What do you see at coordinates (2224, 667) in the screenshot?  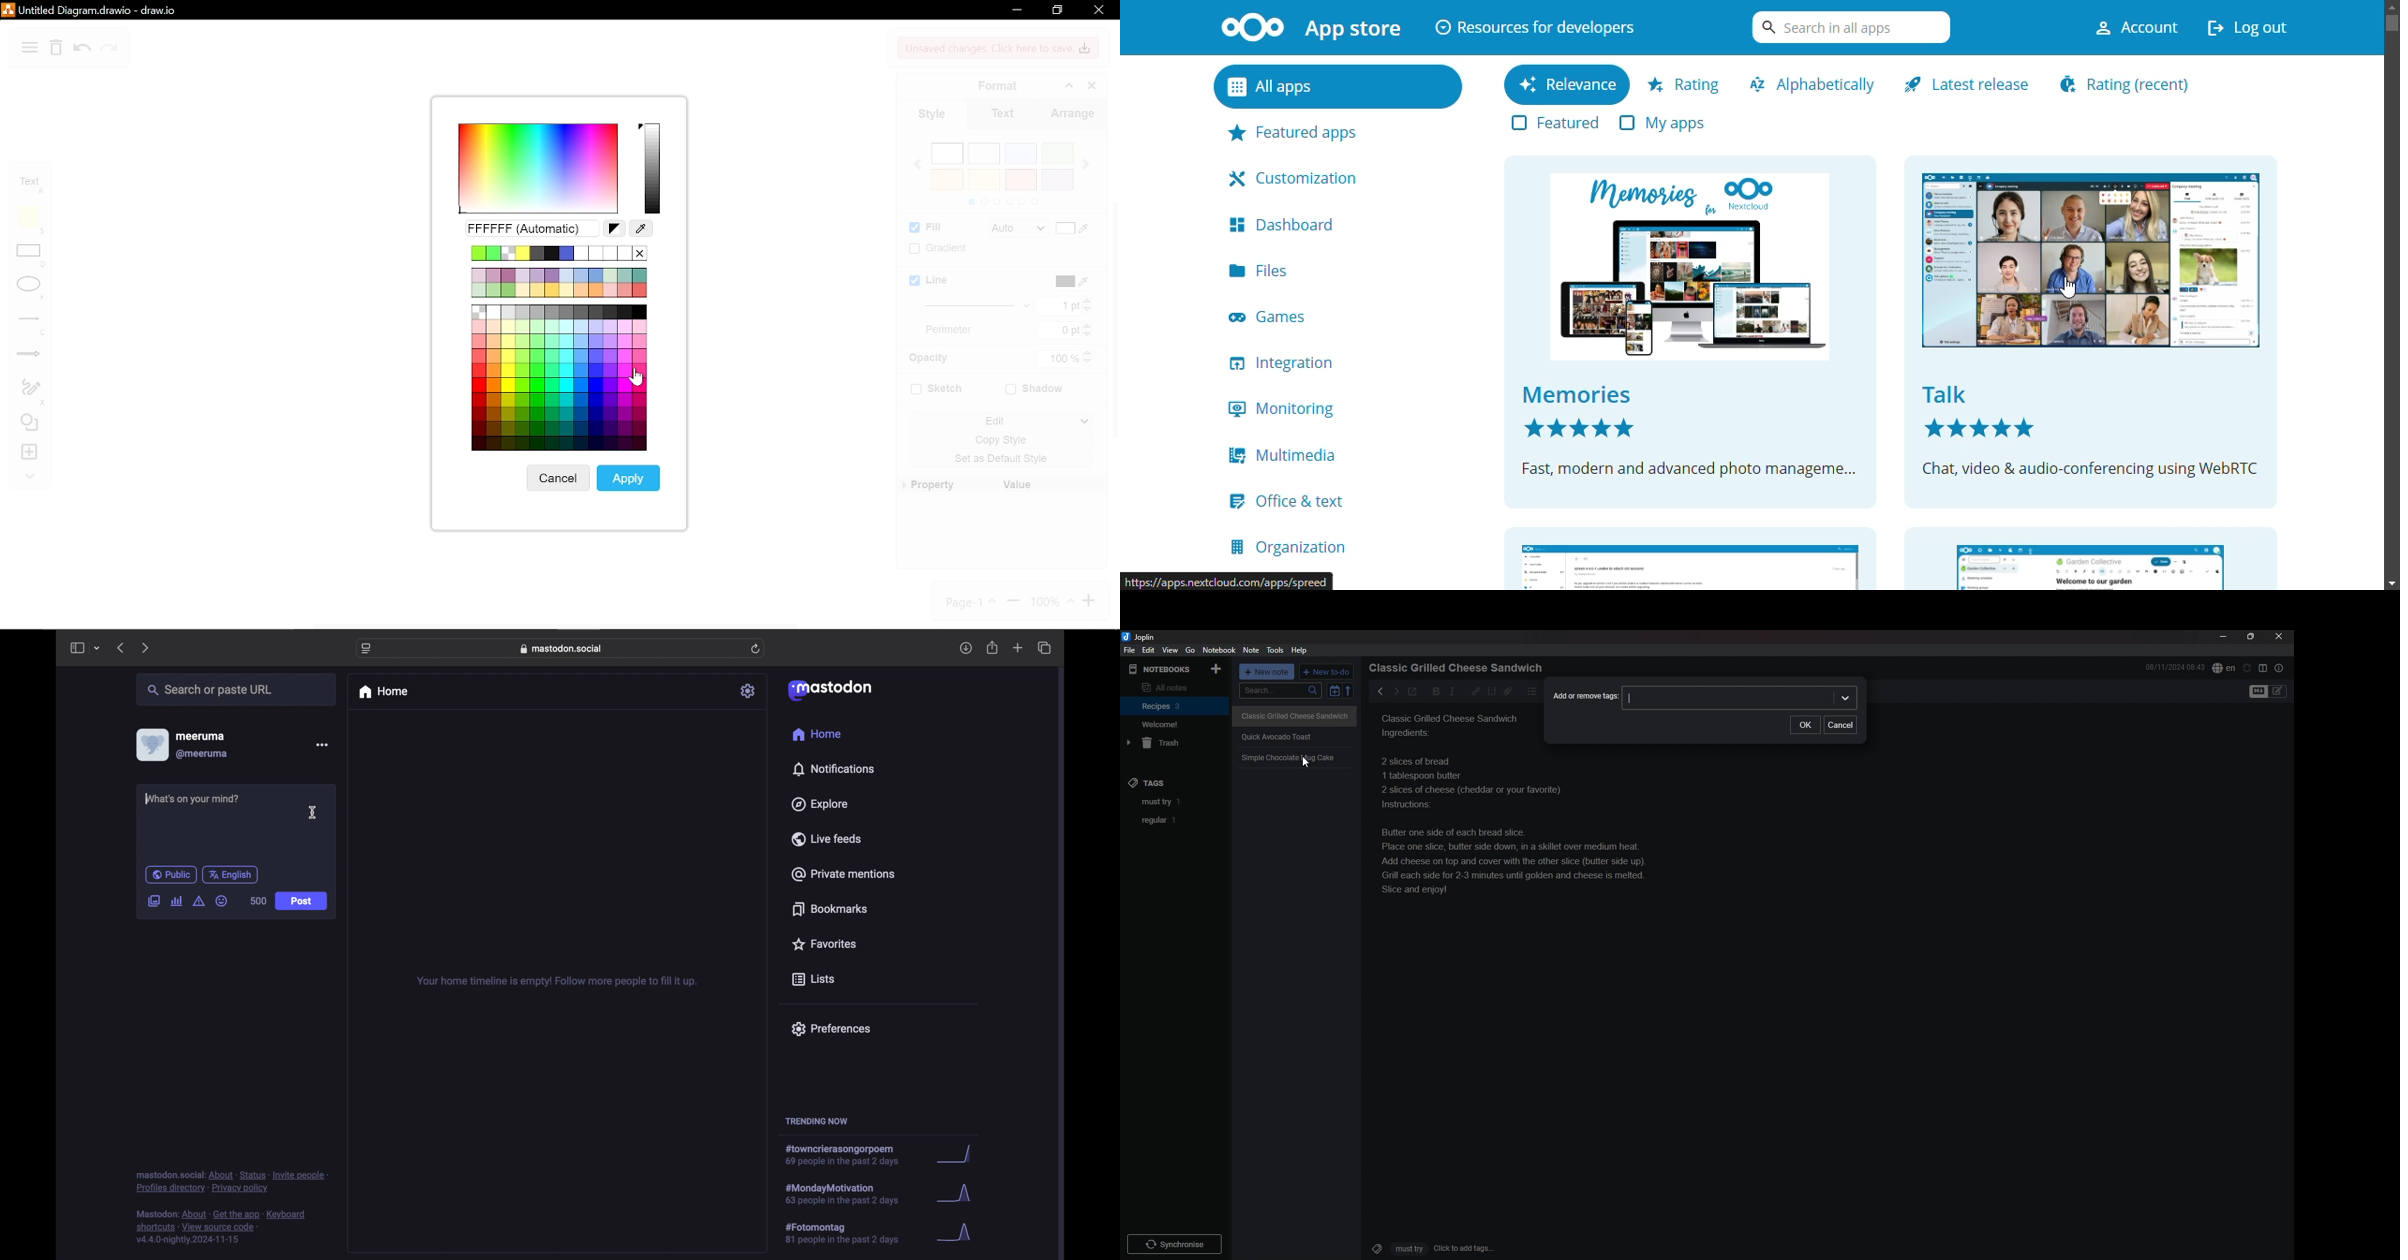 I see `spell check` at bounding box center [2224, 667].